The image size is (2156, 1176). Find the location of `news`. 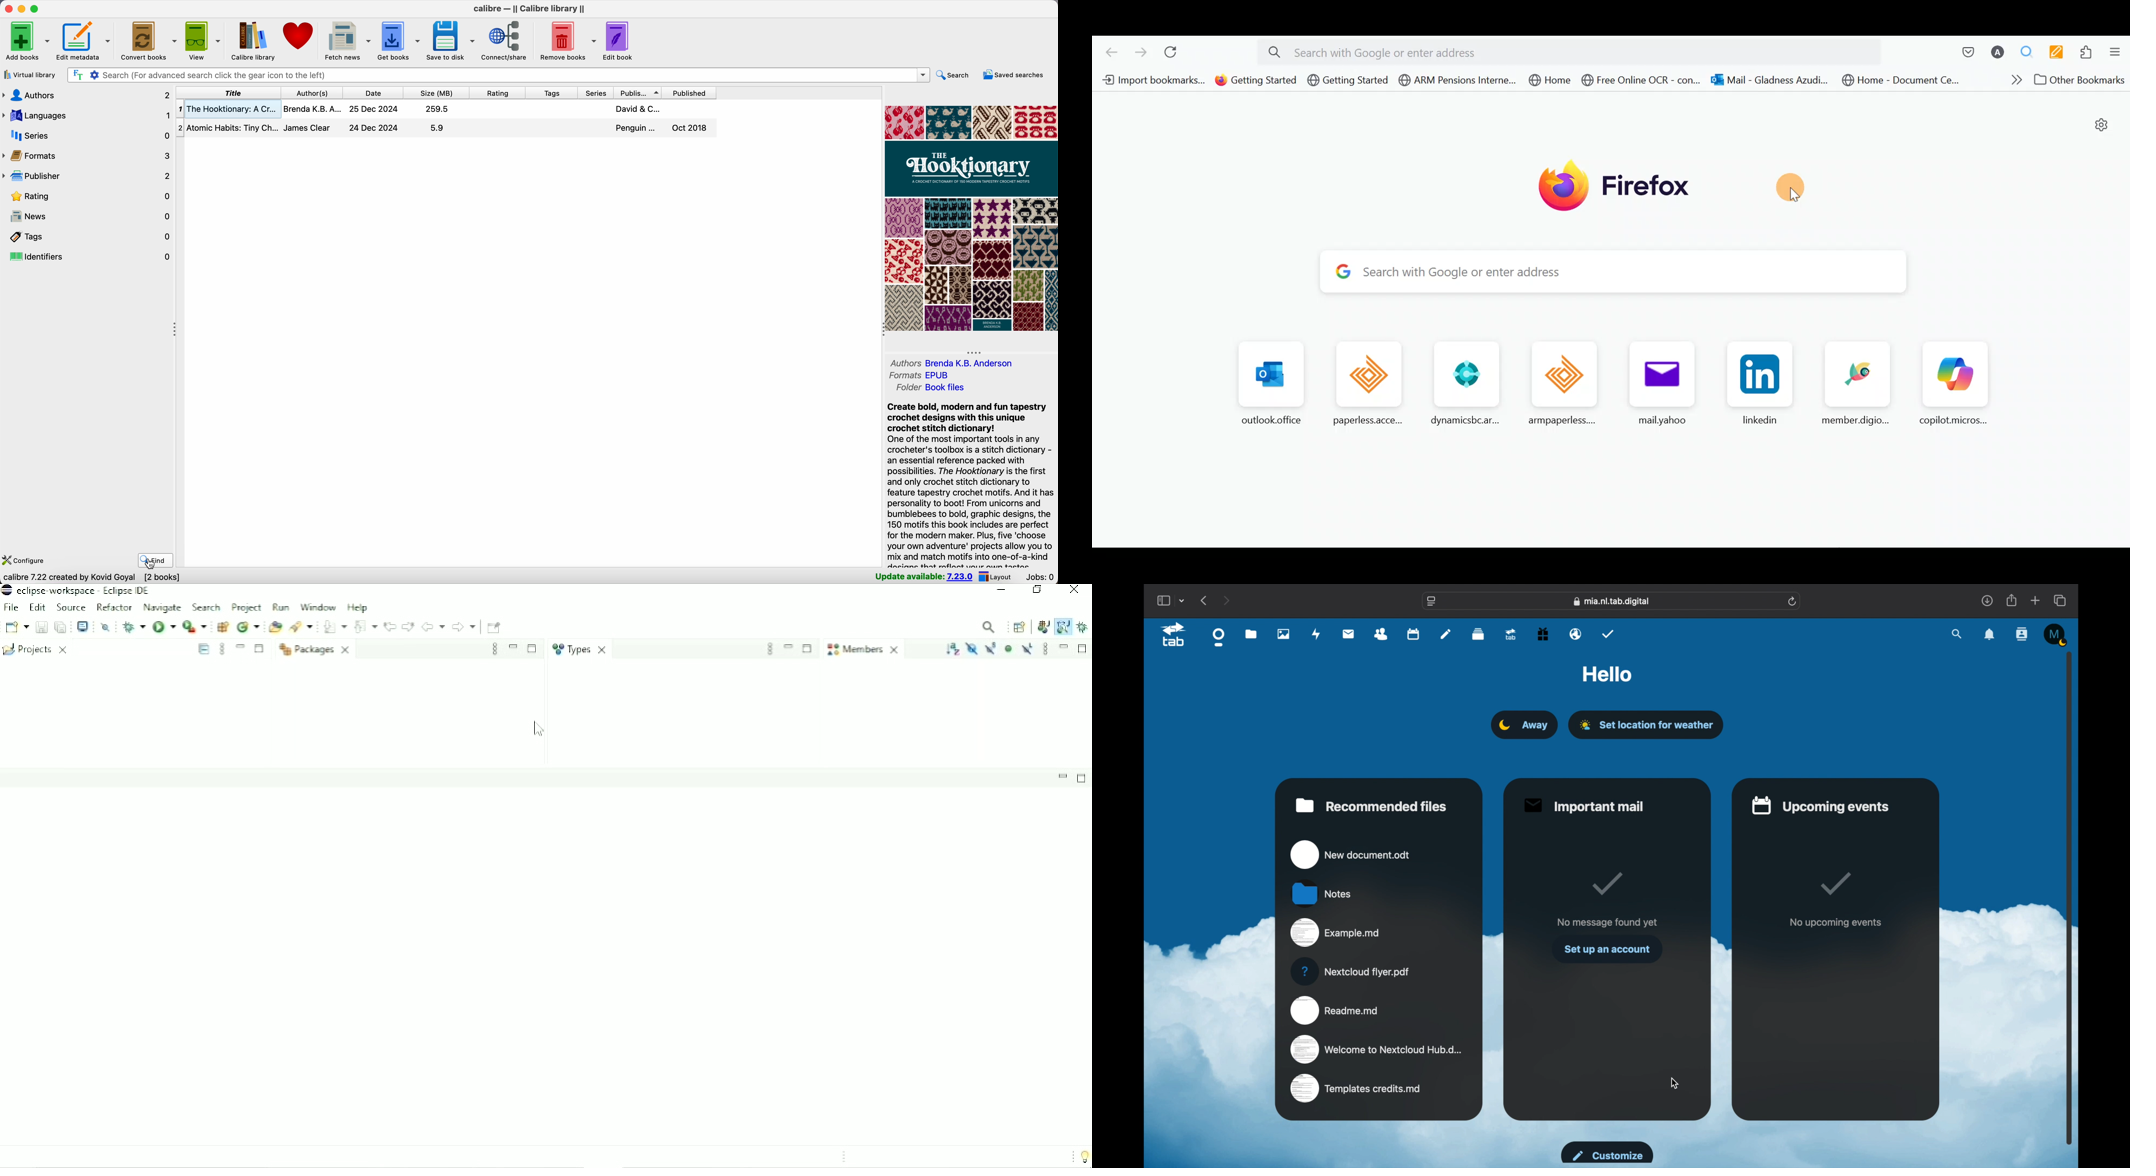

news is located at coordinates (87, 215).